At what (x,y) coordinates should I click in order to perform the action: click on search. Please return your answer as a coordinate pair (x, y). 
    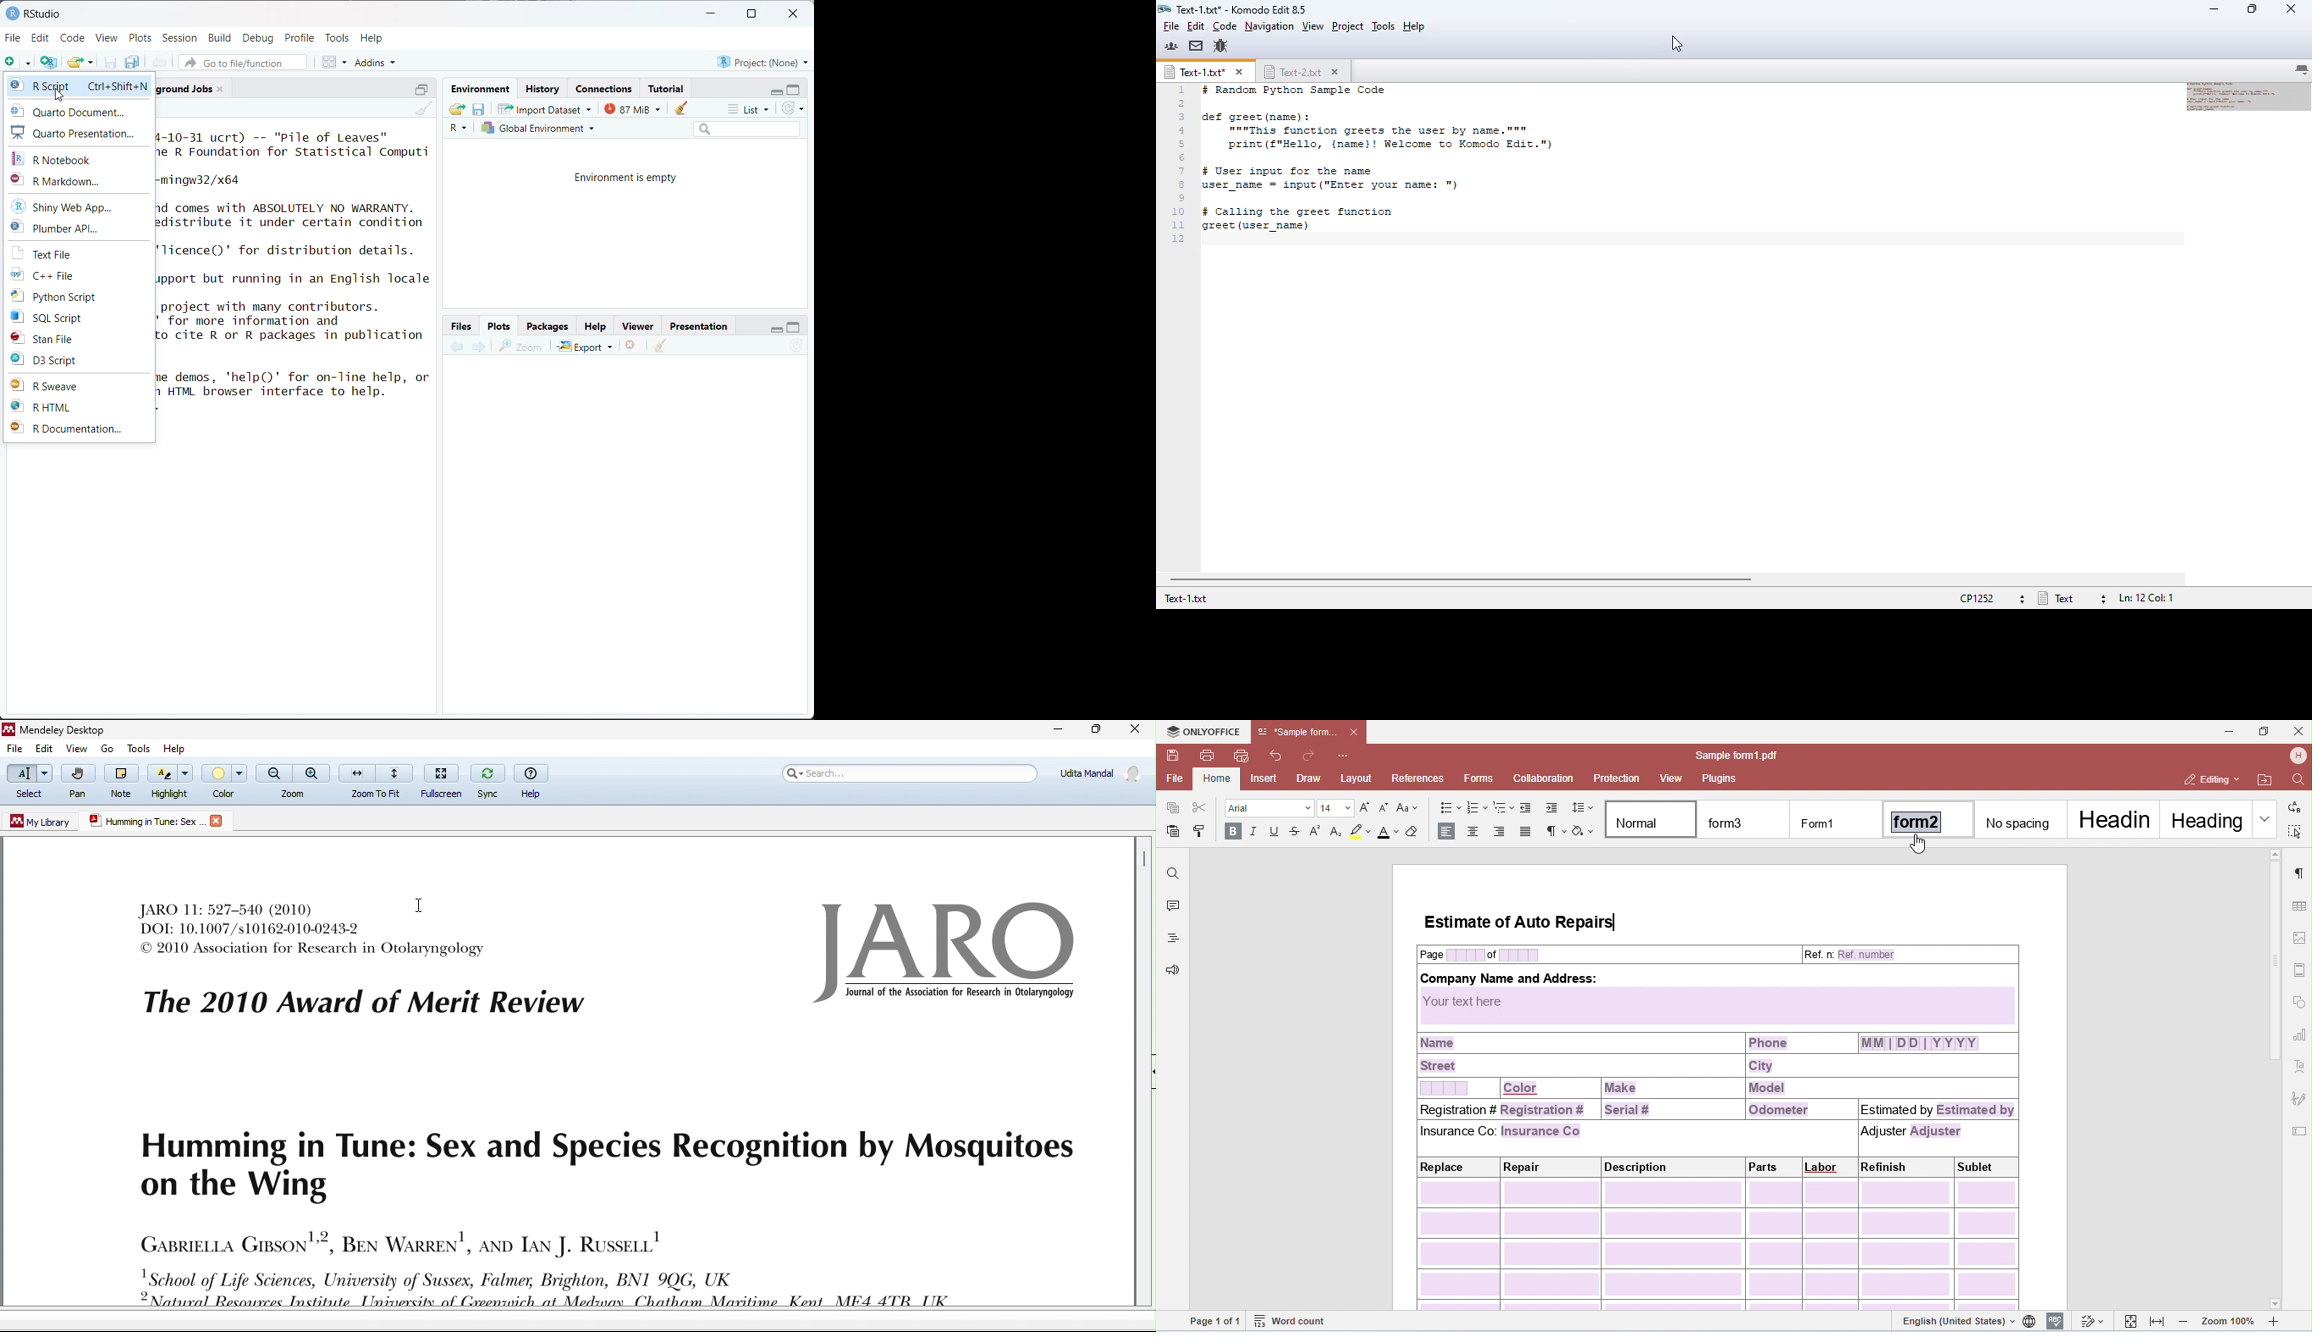
    Looking at the image, I should click on (747, 128).